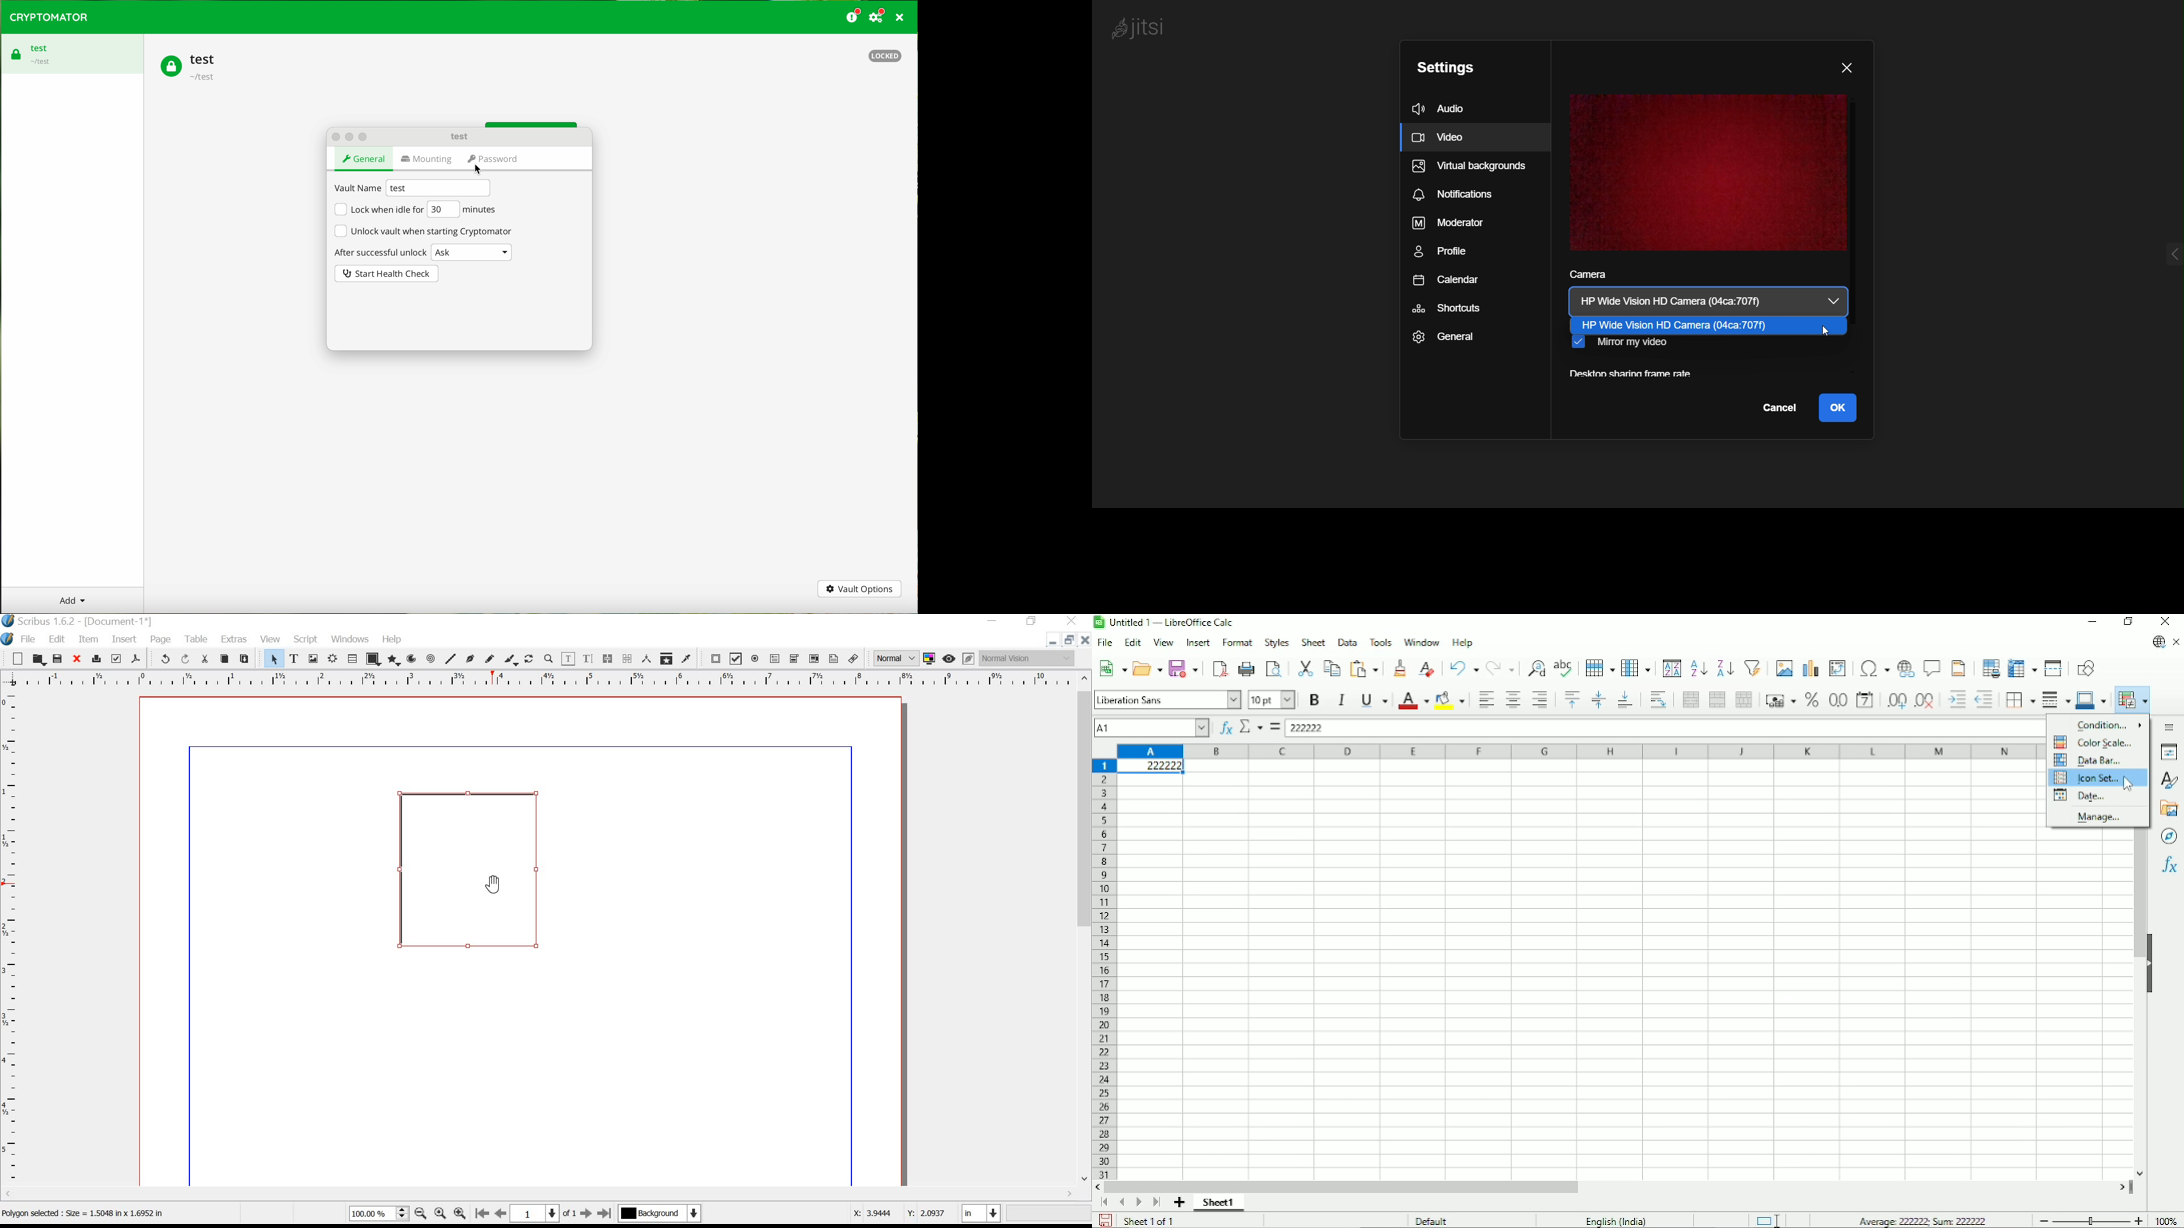 Image resolution: width=2184 pixels, height=1232 pixels. What do you see at coordinates (712, 660) in the screenshot?
I see `pdf push button` at bounding box center [712, 660].